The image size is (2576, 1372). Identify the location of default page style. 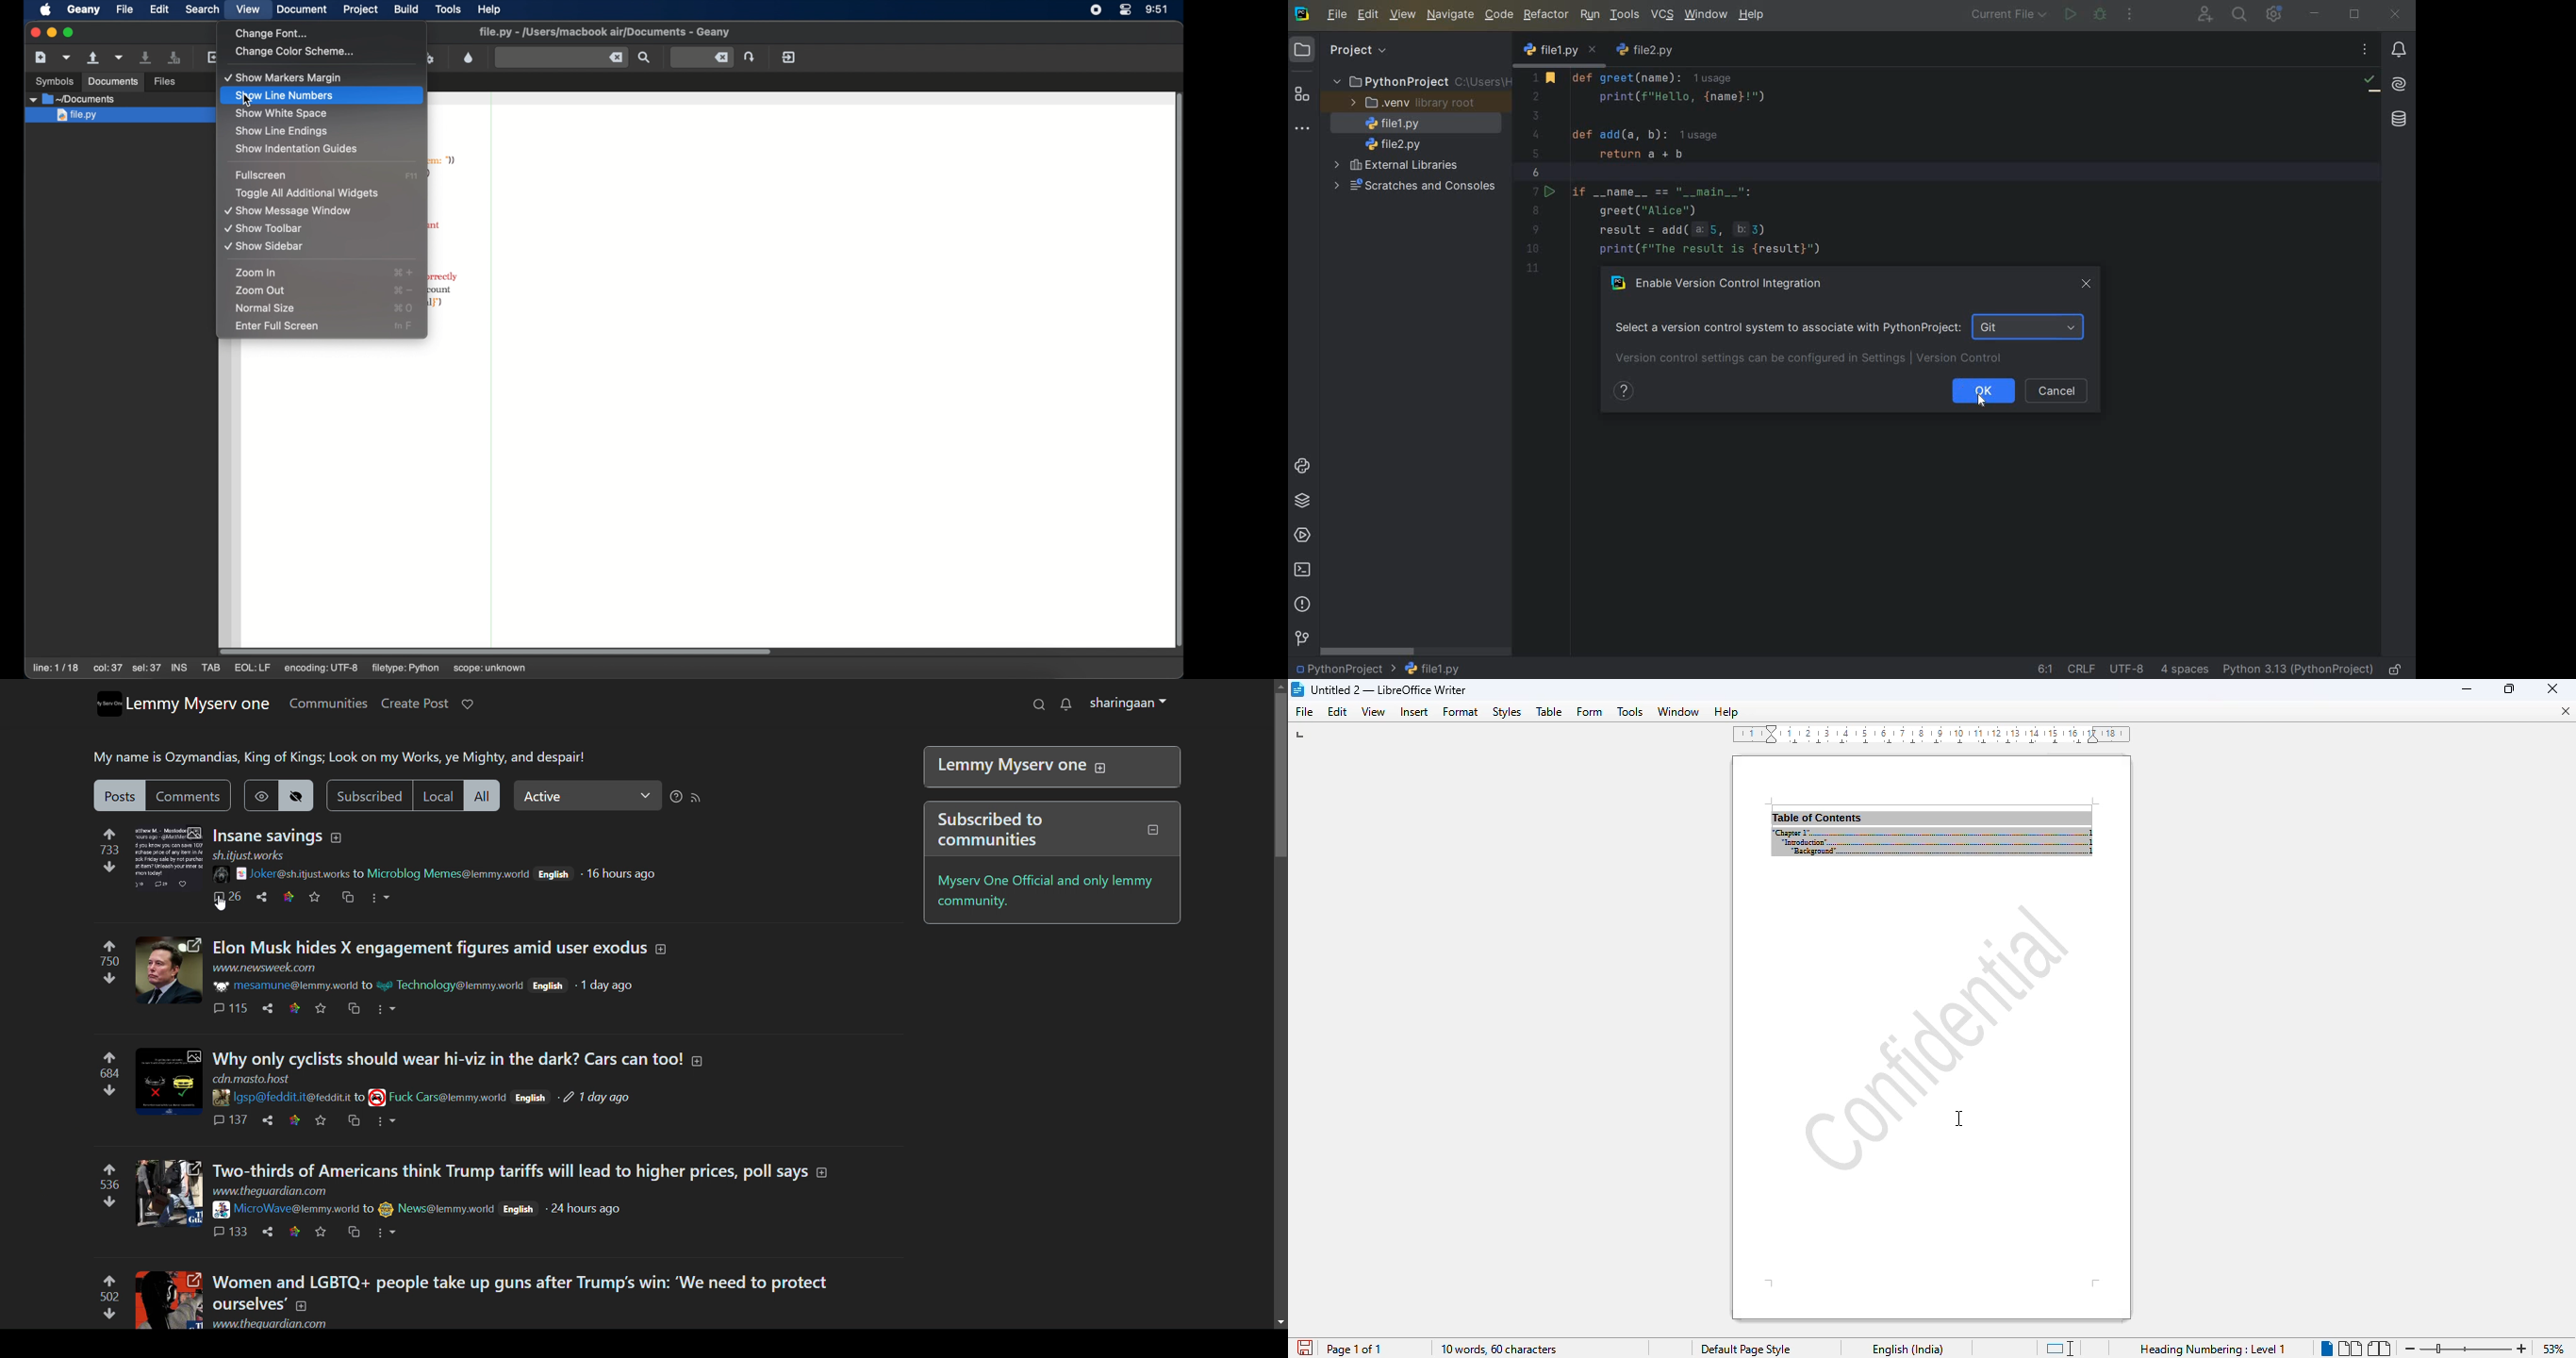
(1748, 1349).